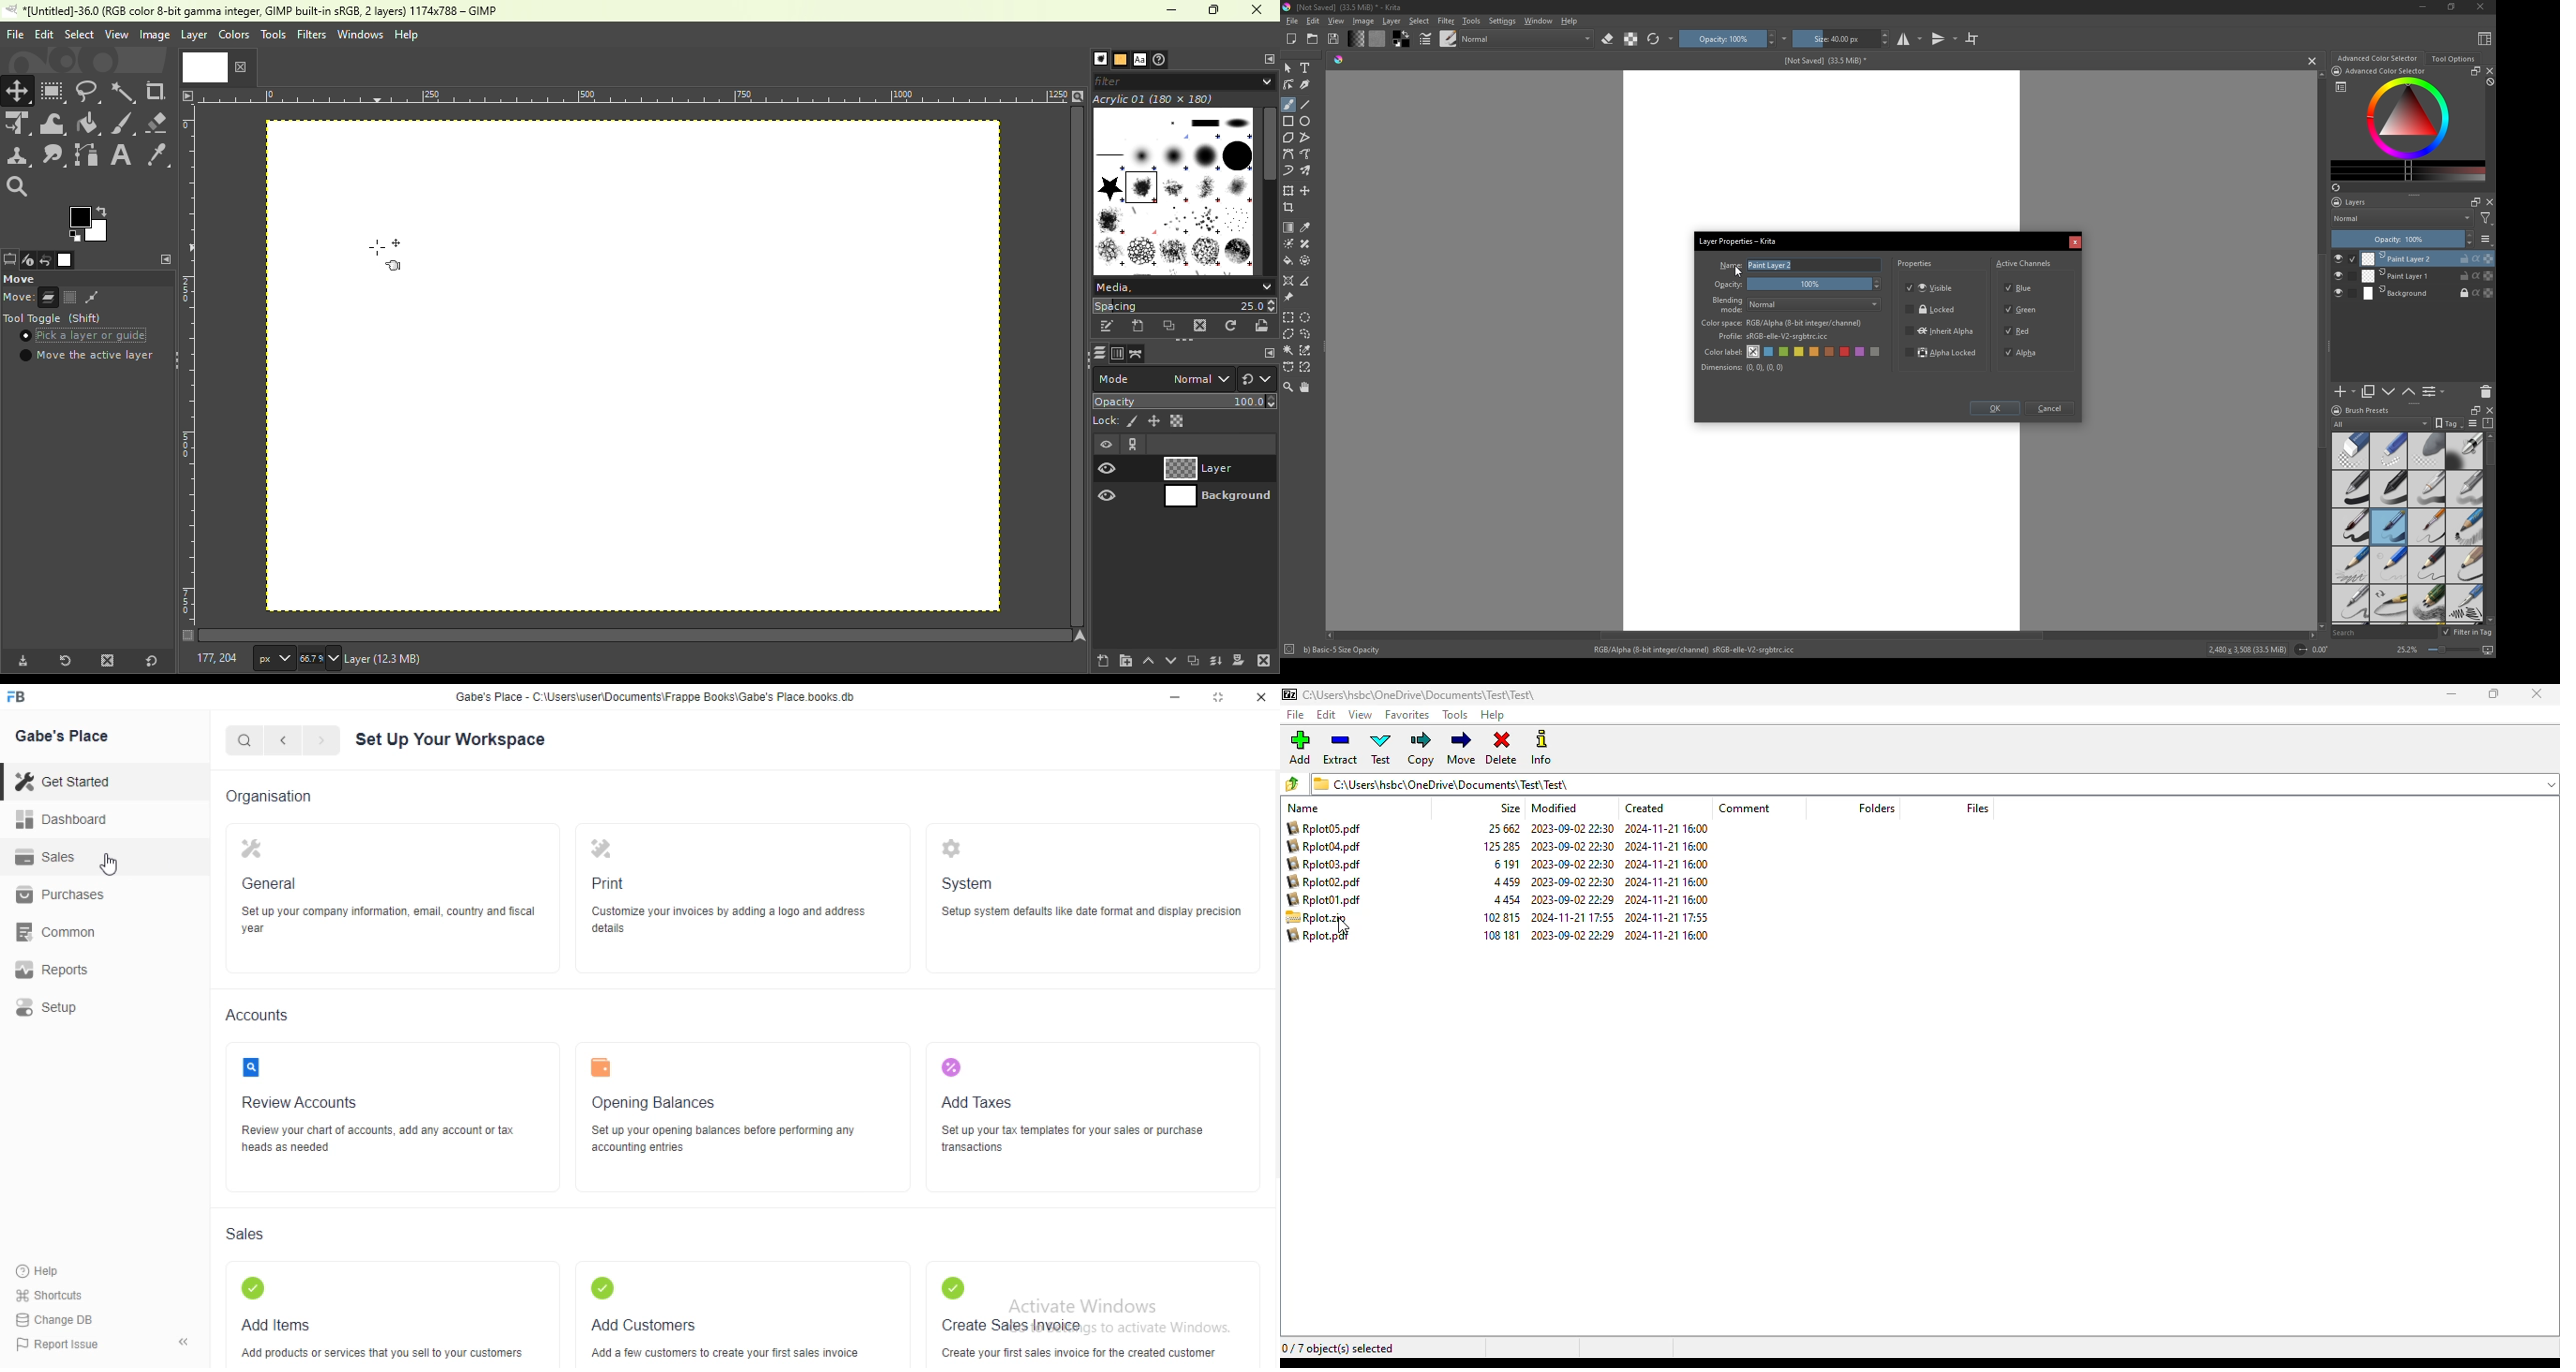 Image resolution: width=2576 pixels, height=1372 pixels. Describe the element at coordinates (1306, 104) in the screenshot. I see `line` at that location.